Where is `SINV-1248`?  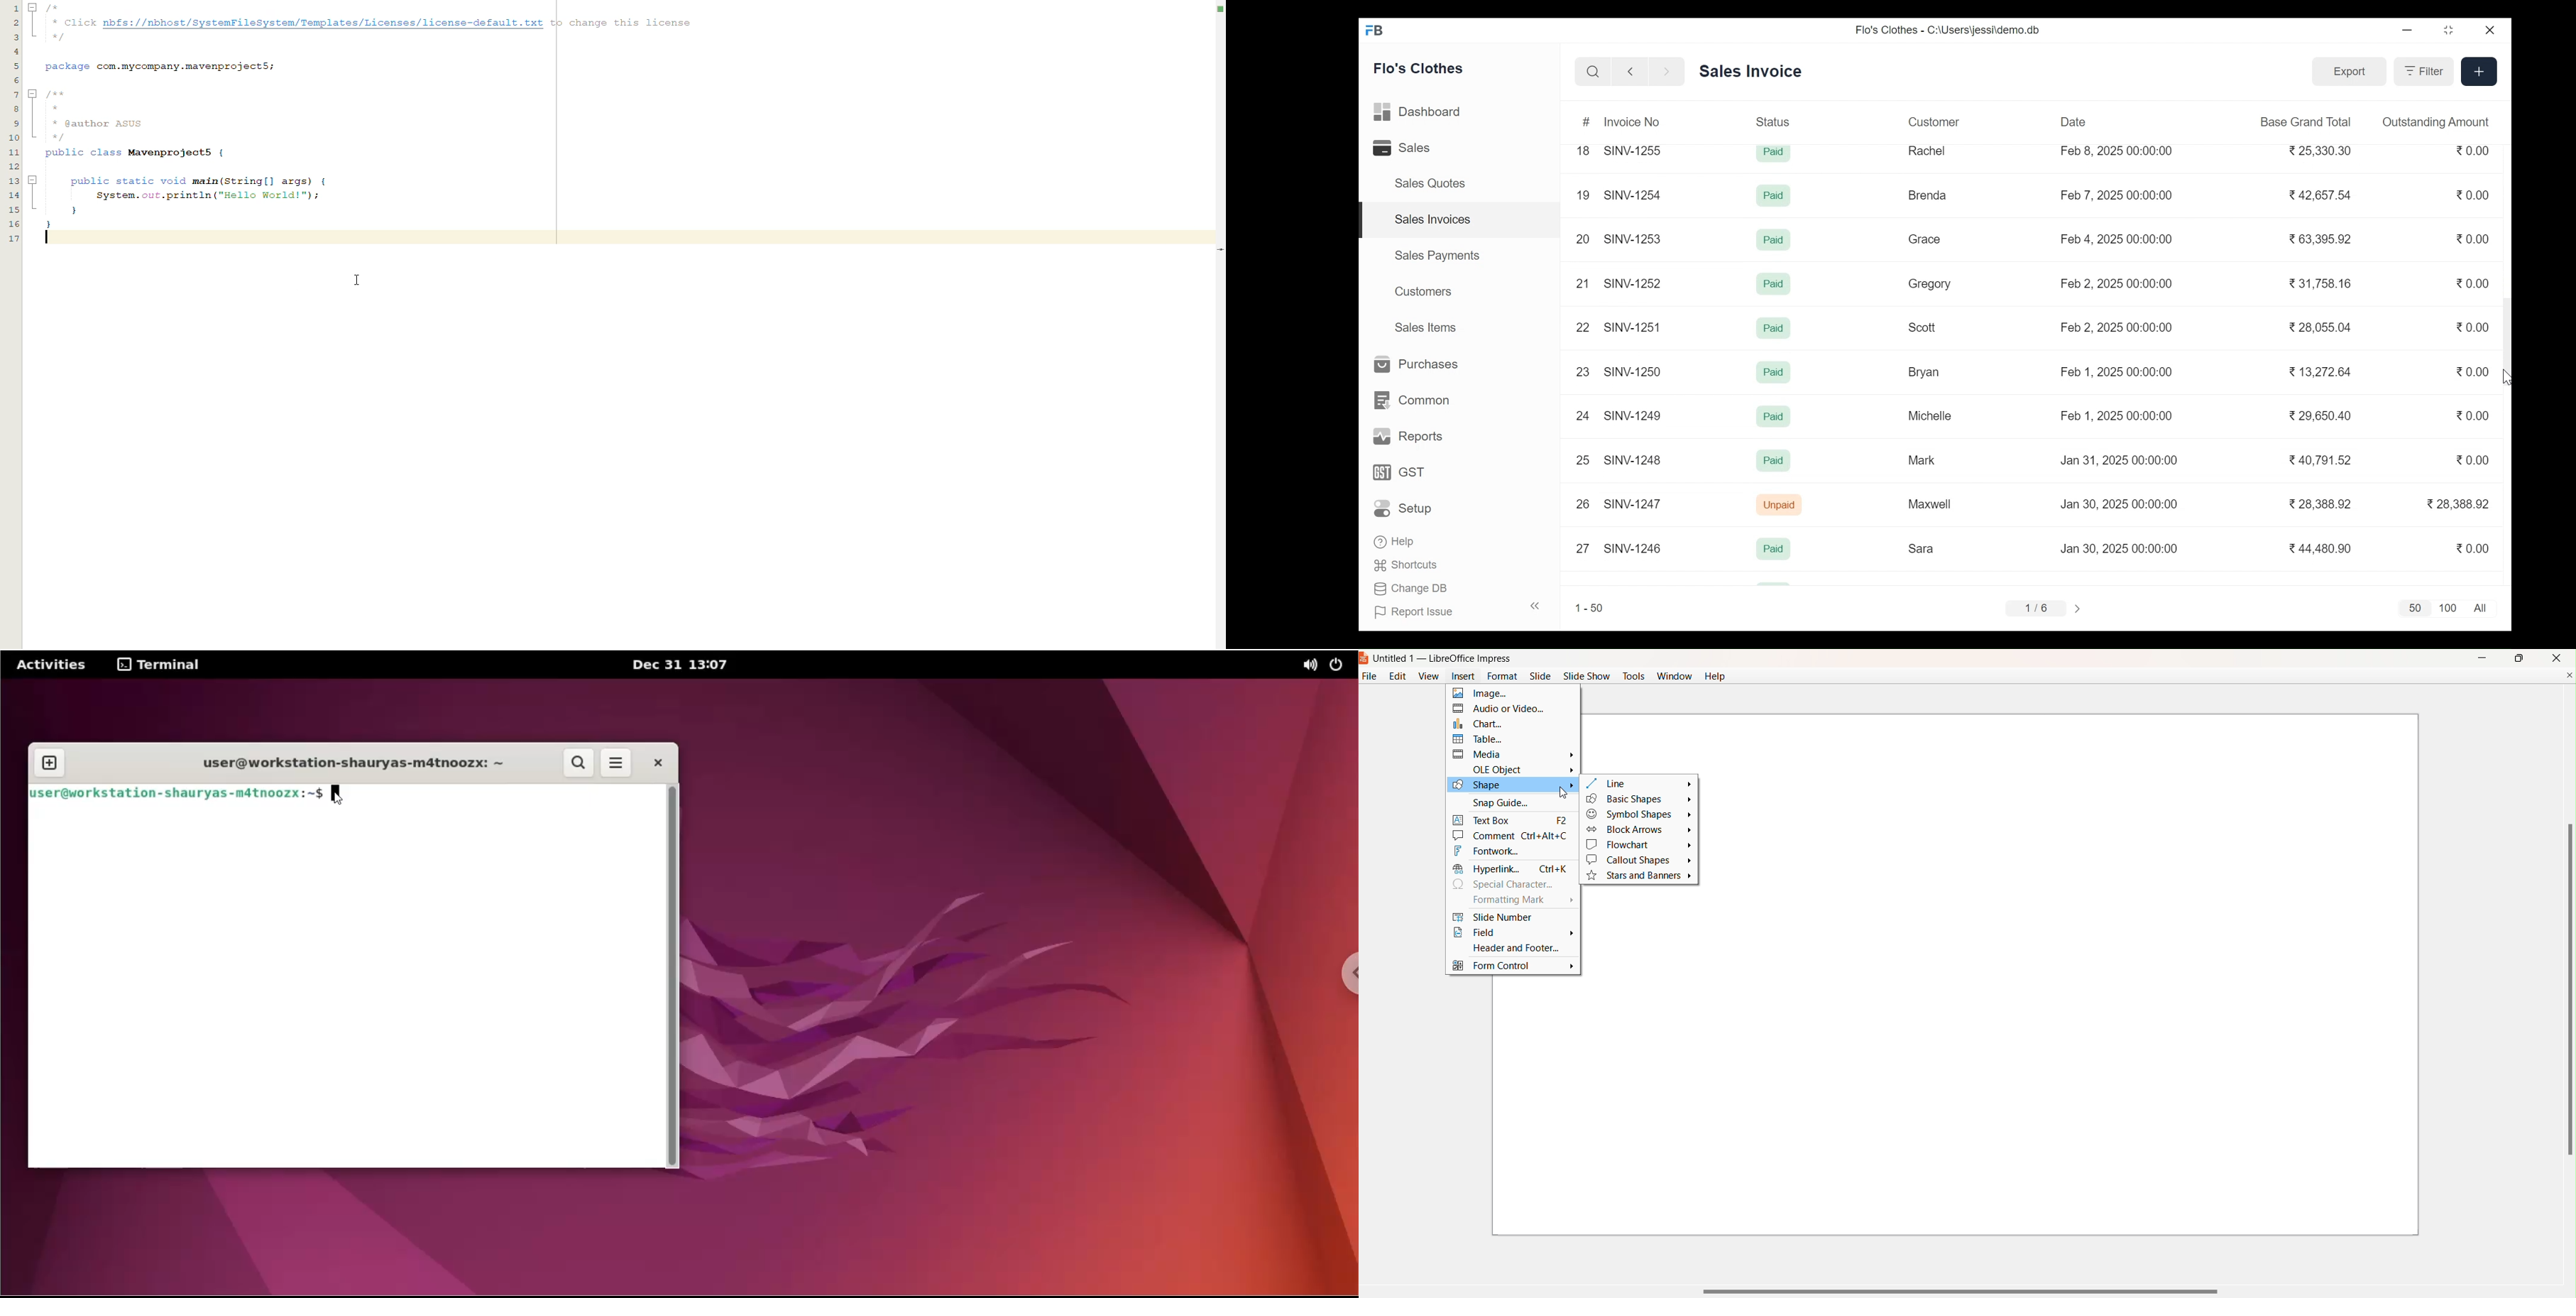
SINV-1248 is located at coordinates (1634, 459).